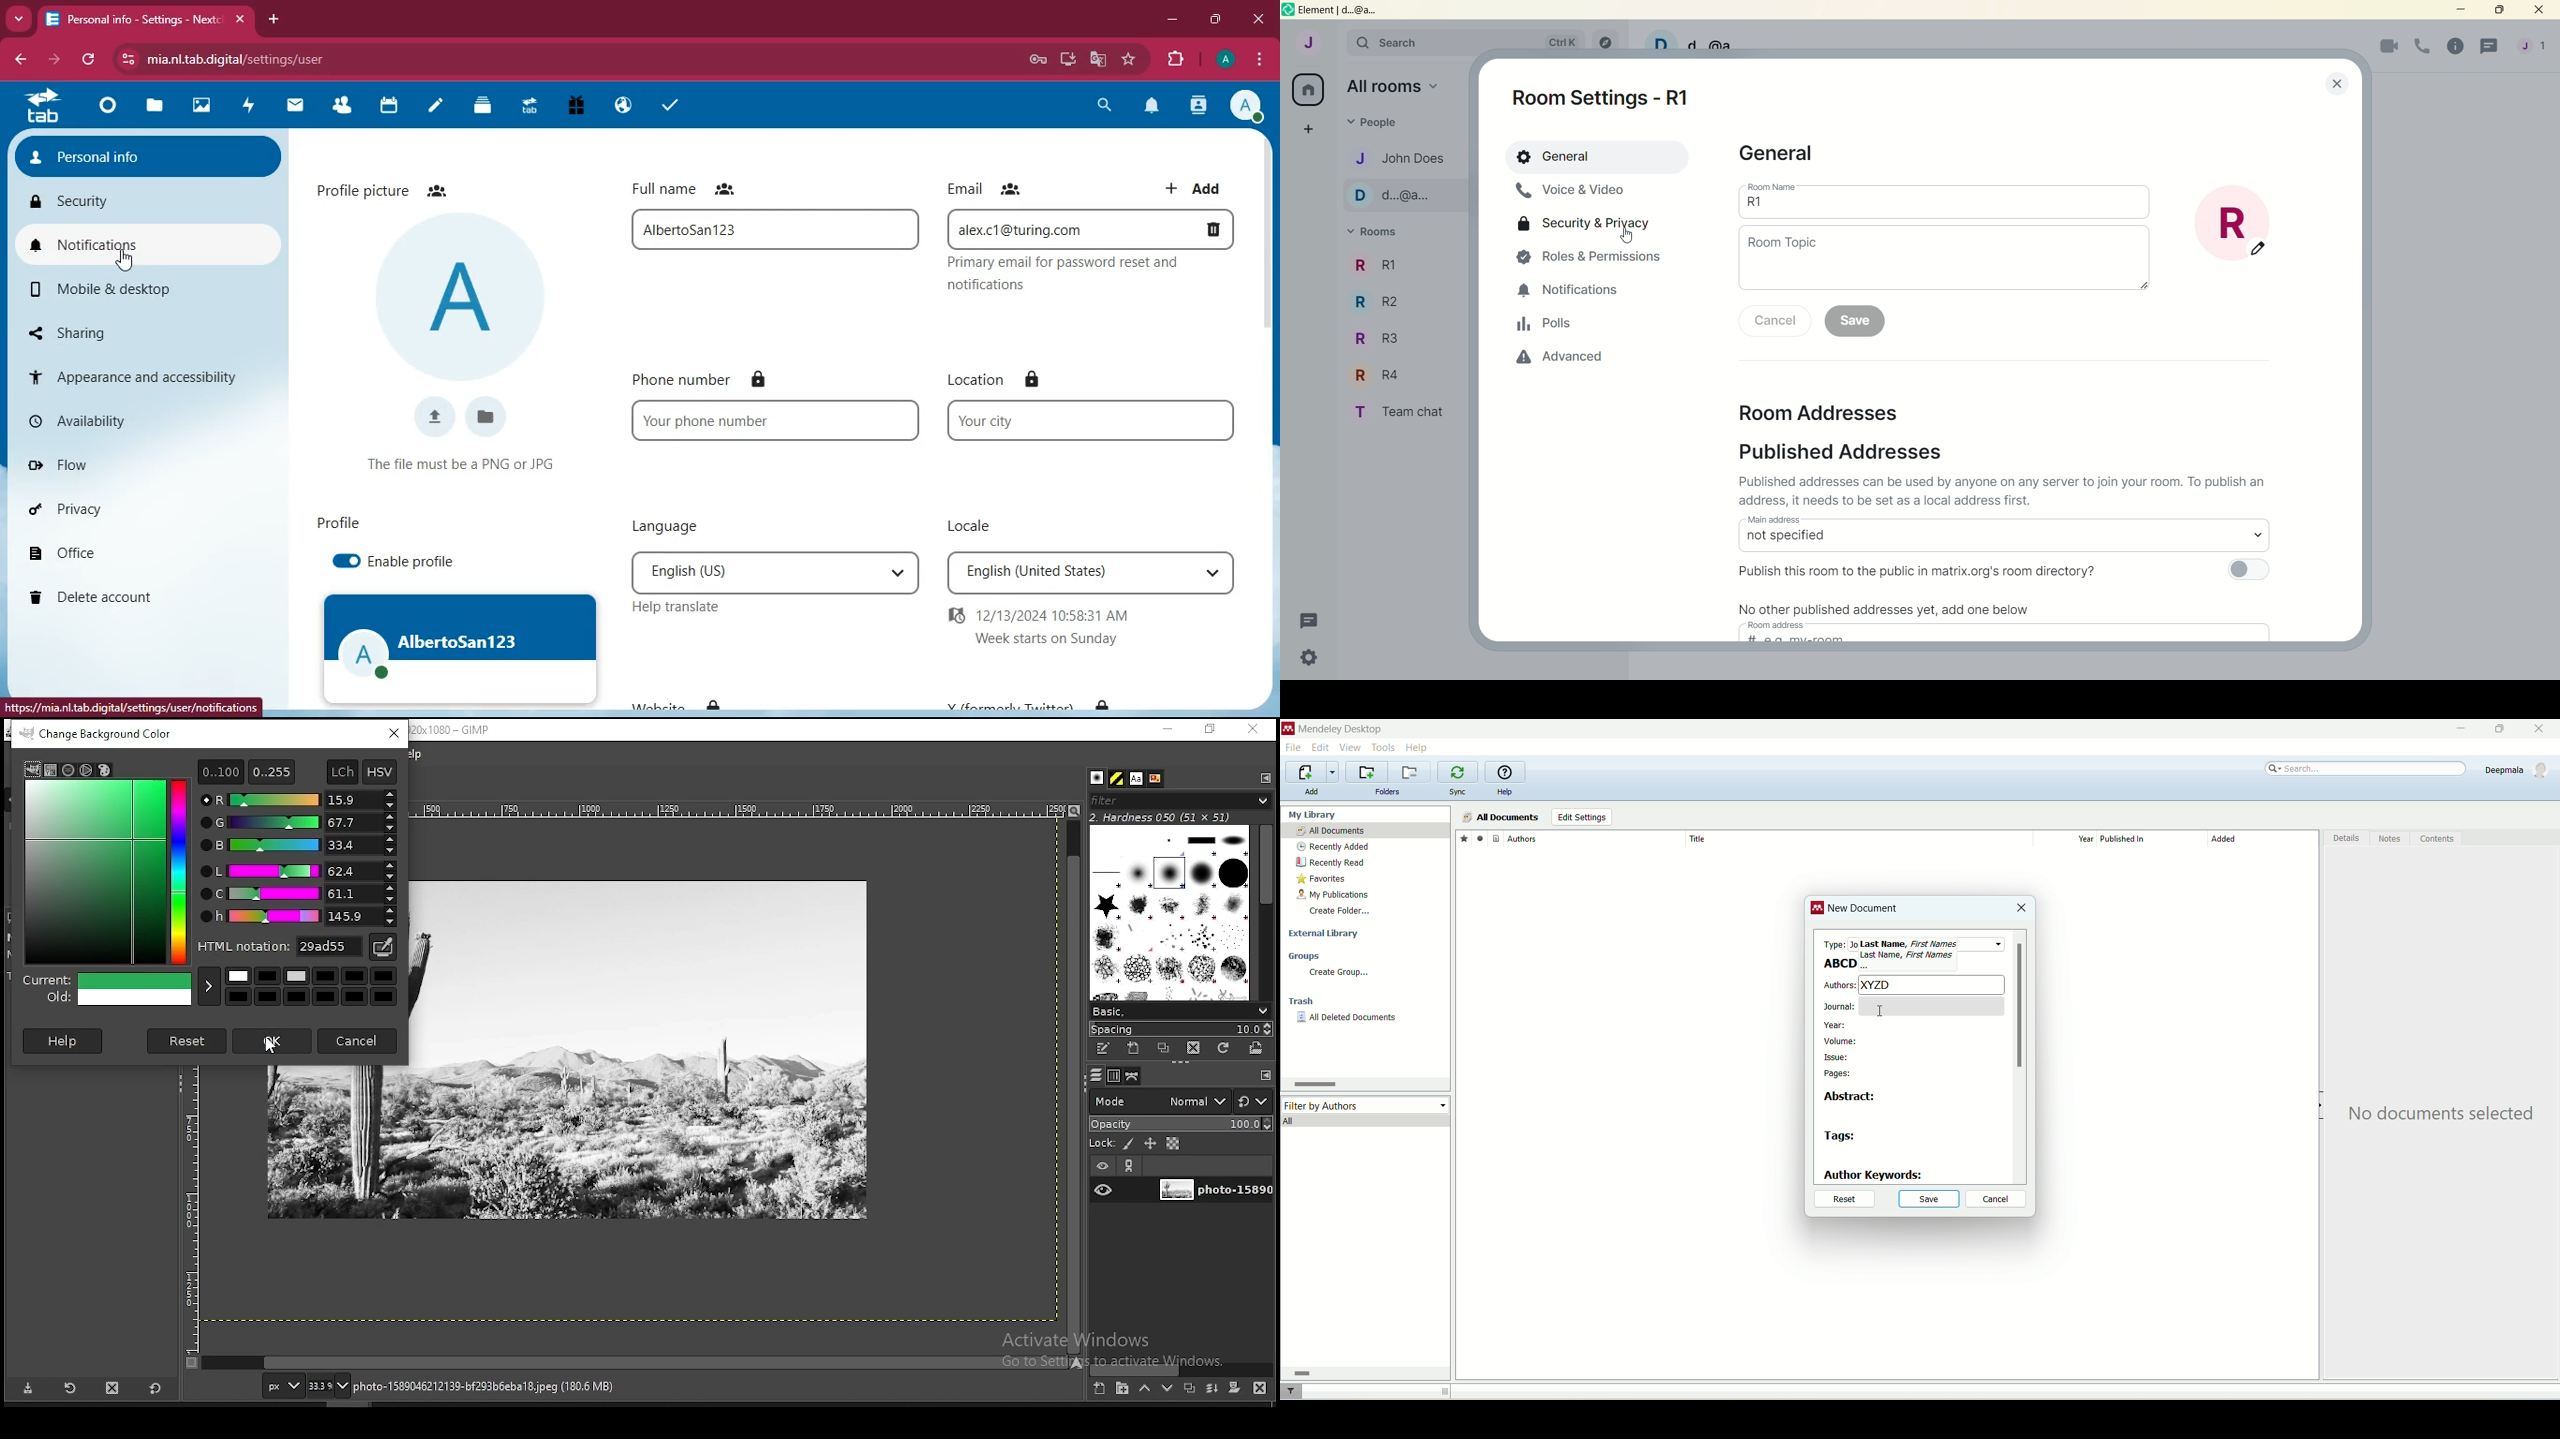 Image resolution: width=2576 pixels, height=1456 pixels. I want to click on alex.c1@turing.com, so click(1070, 231).